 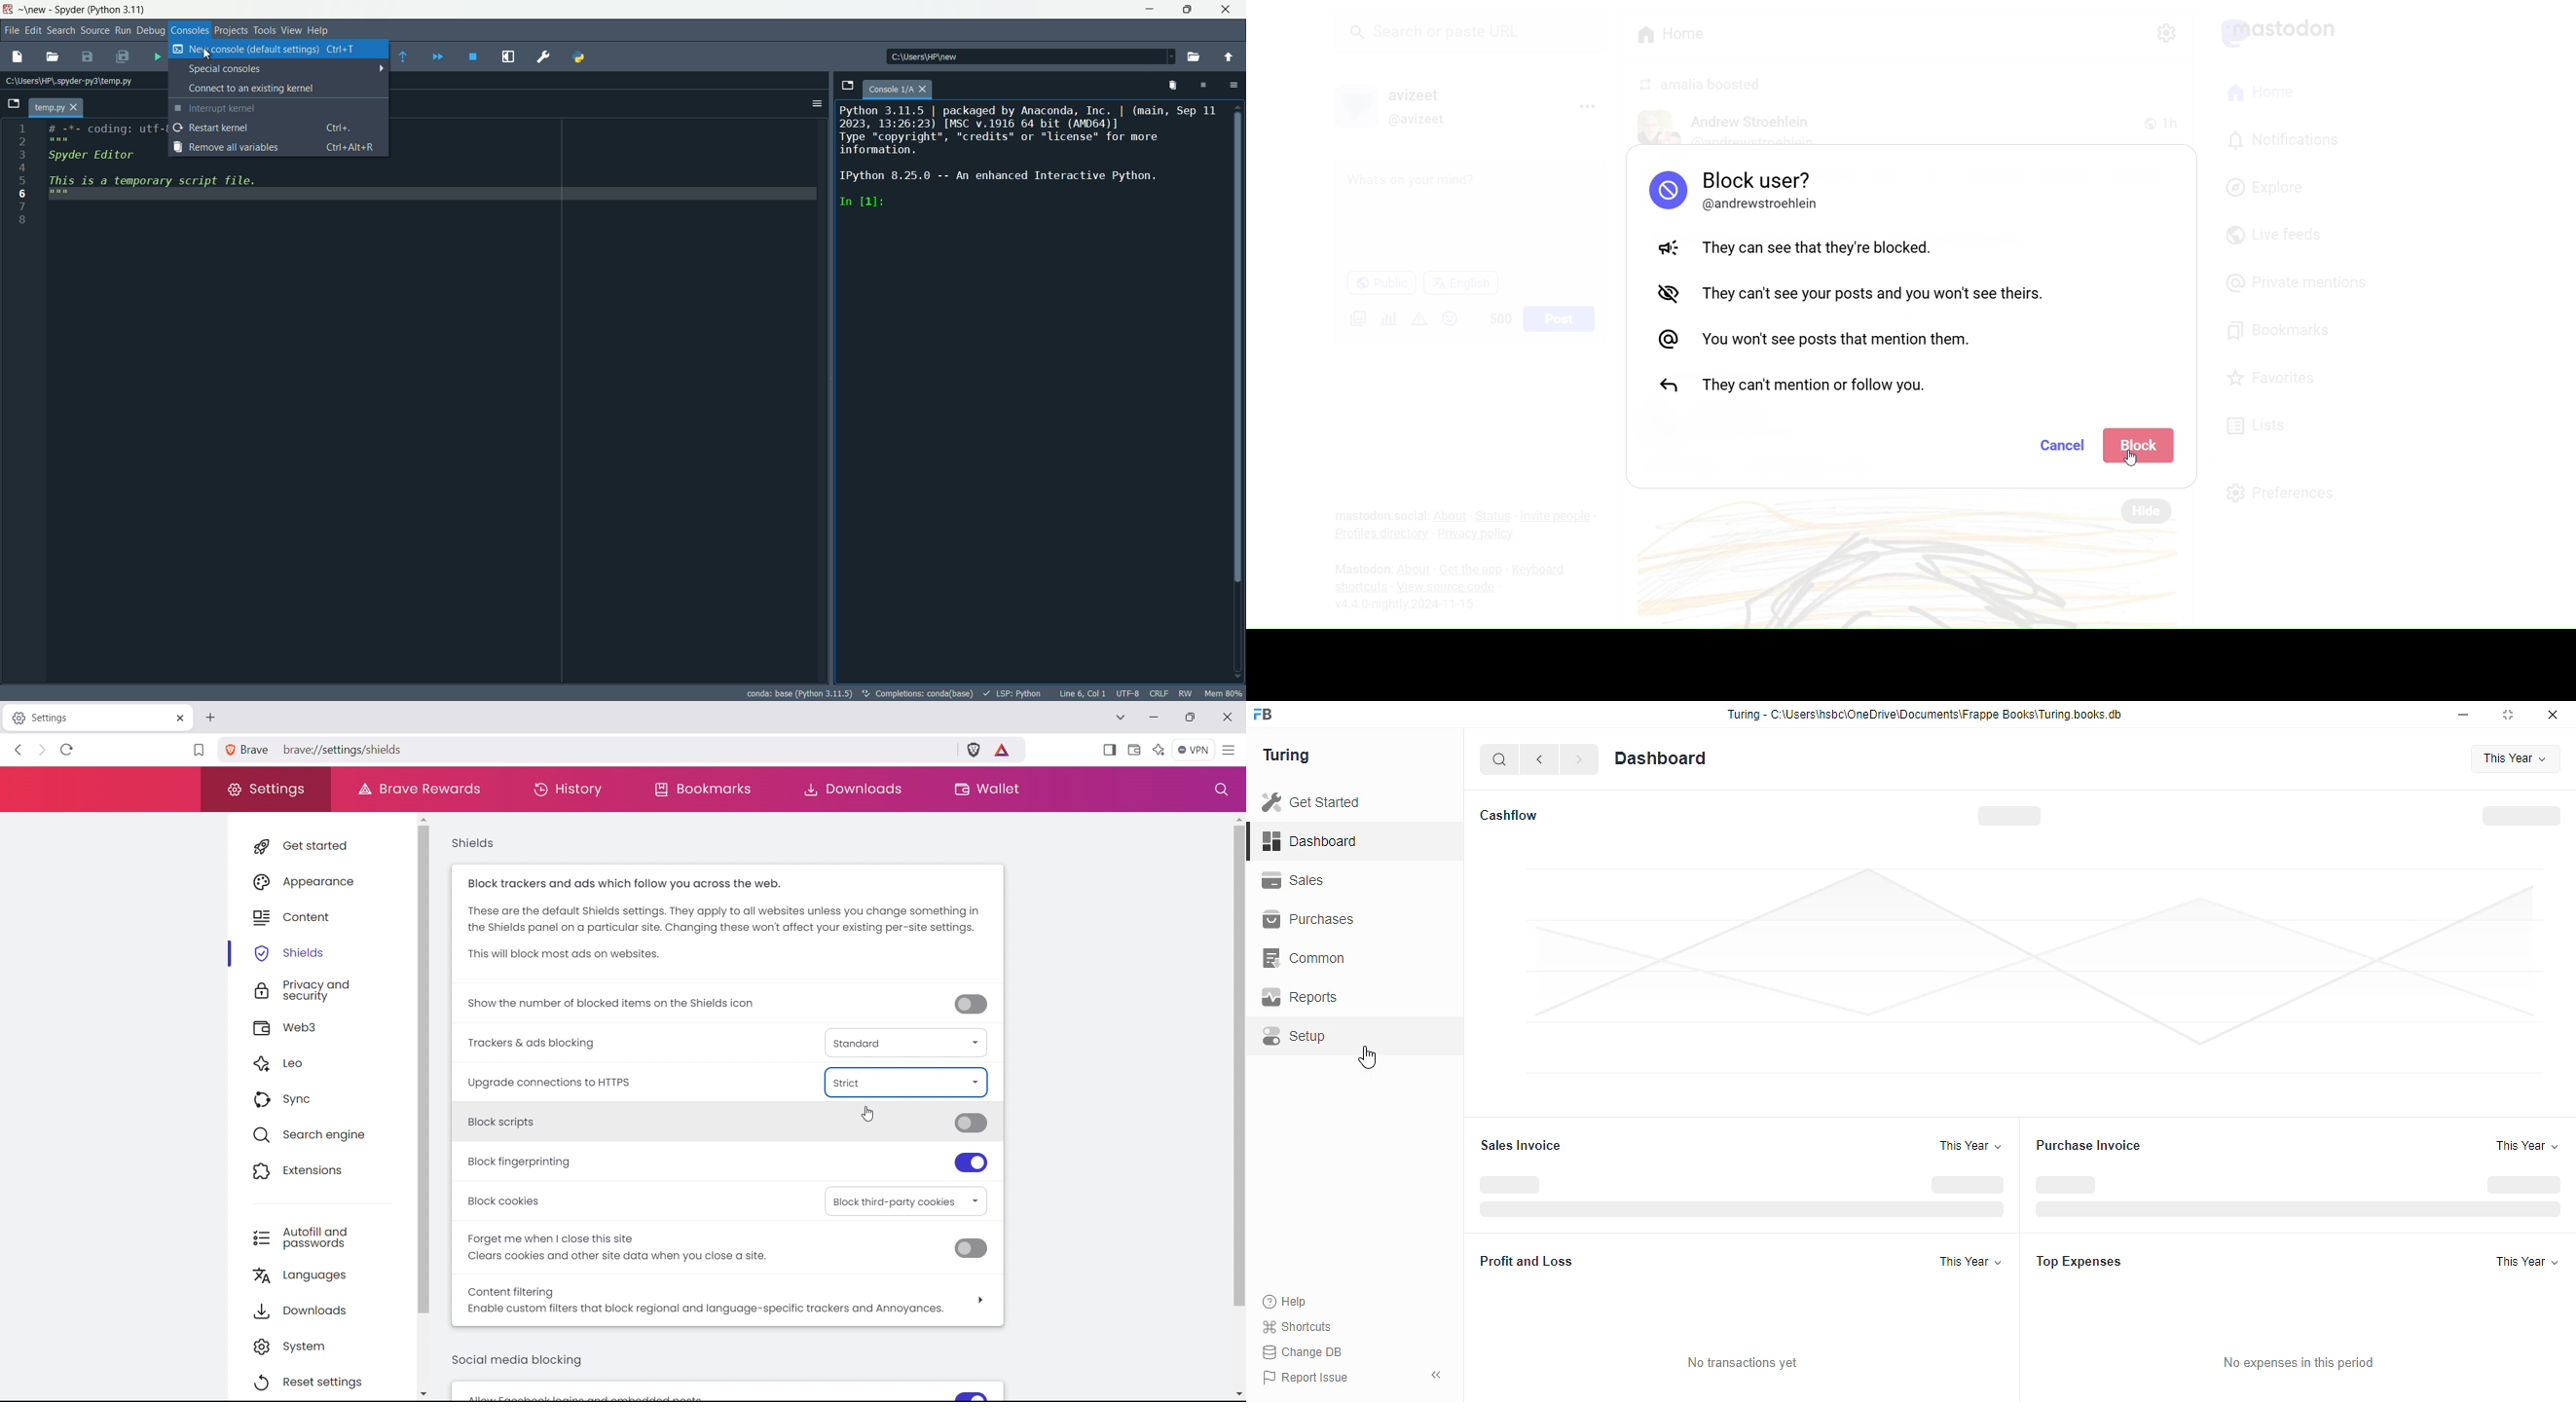 What do you see at coordinates (1226, 10) in the screenshot?
I see `close` at bounding box center [1226, 10].